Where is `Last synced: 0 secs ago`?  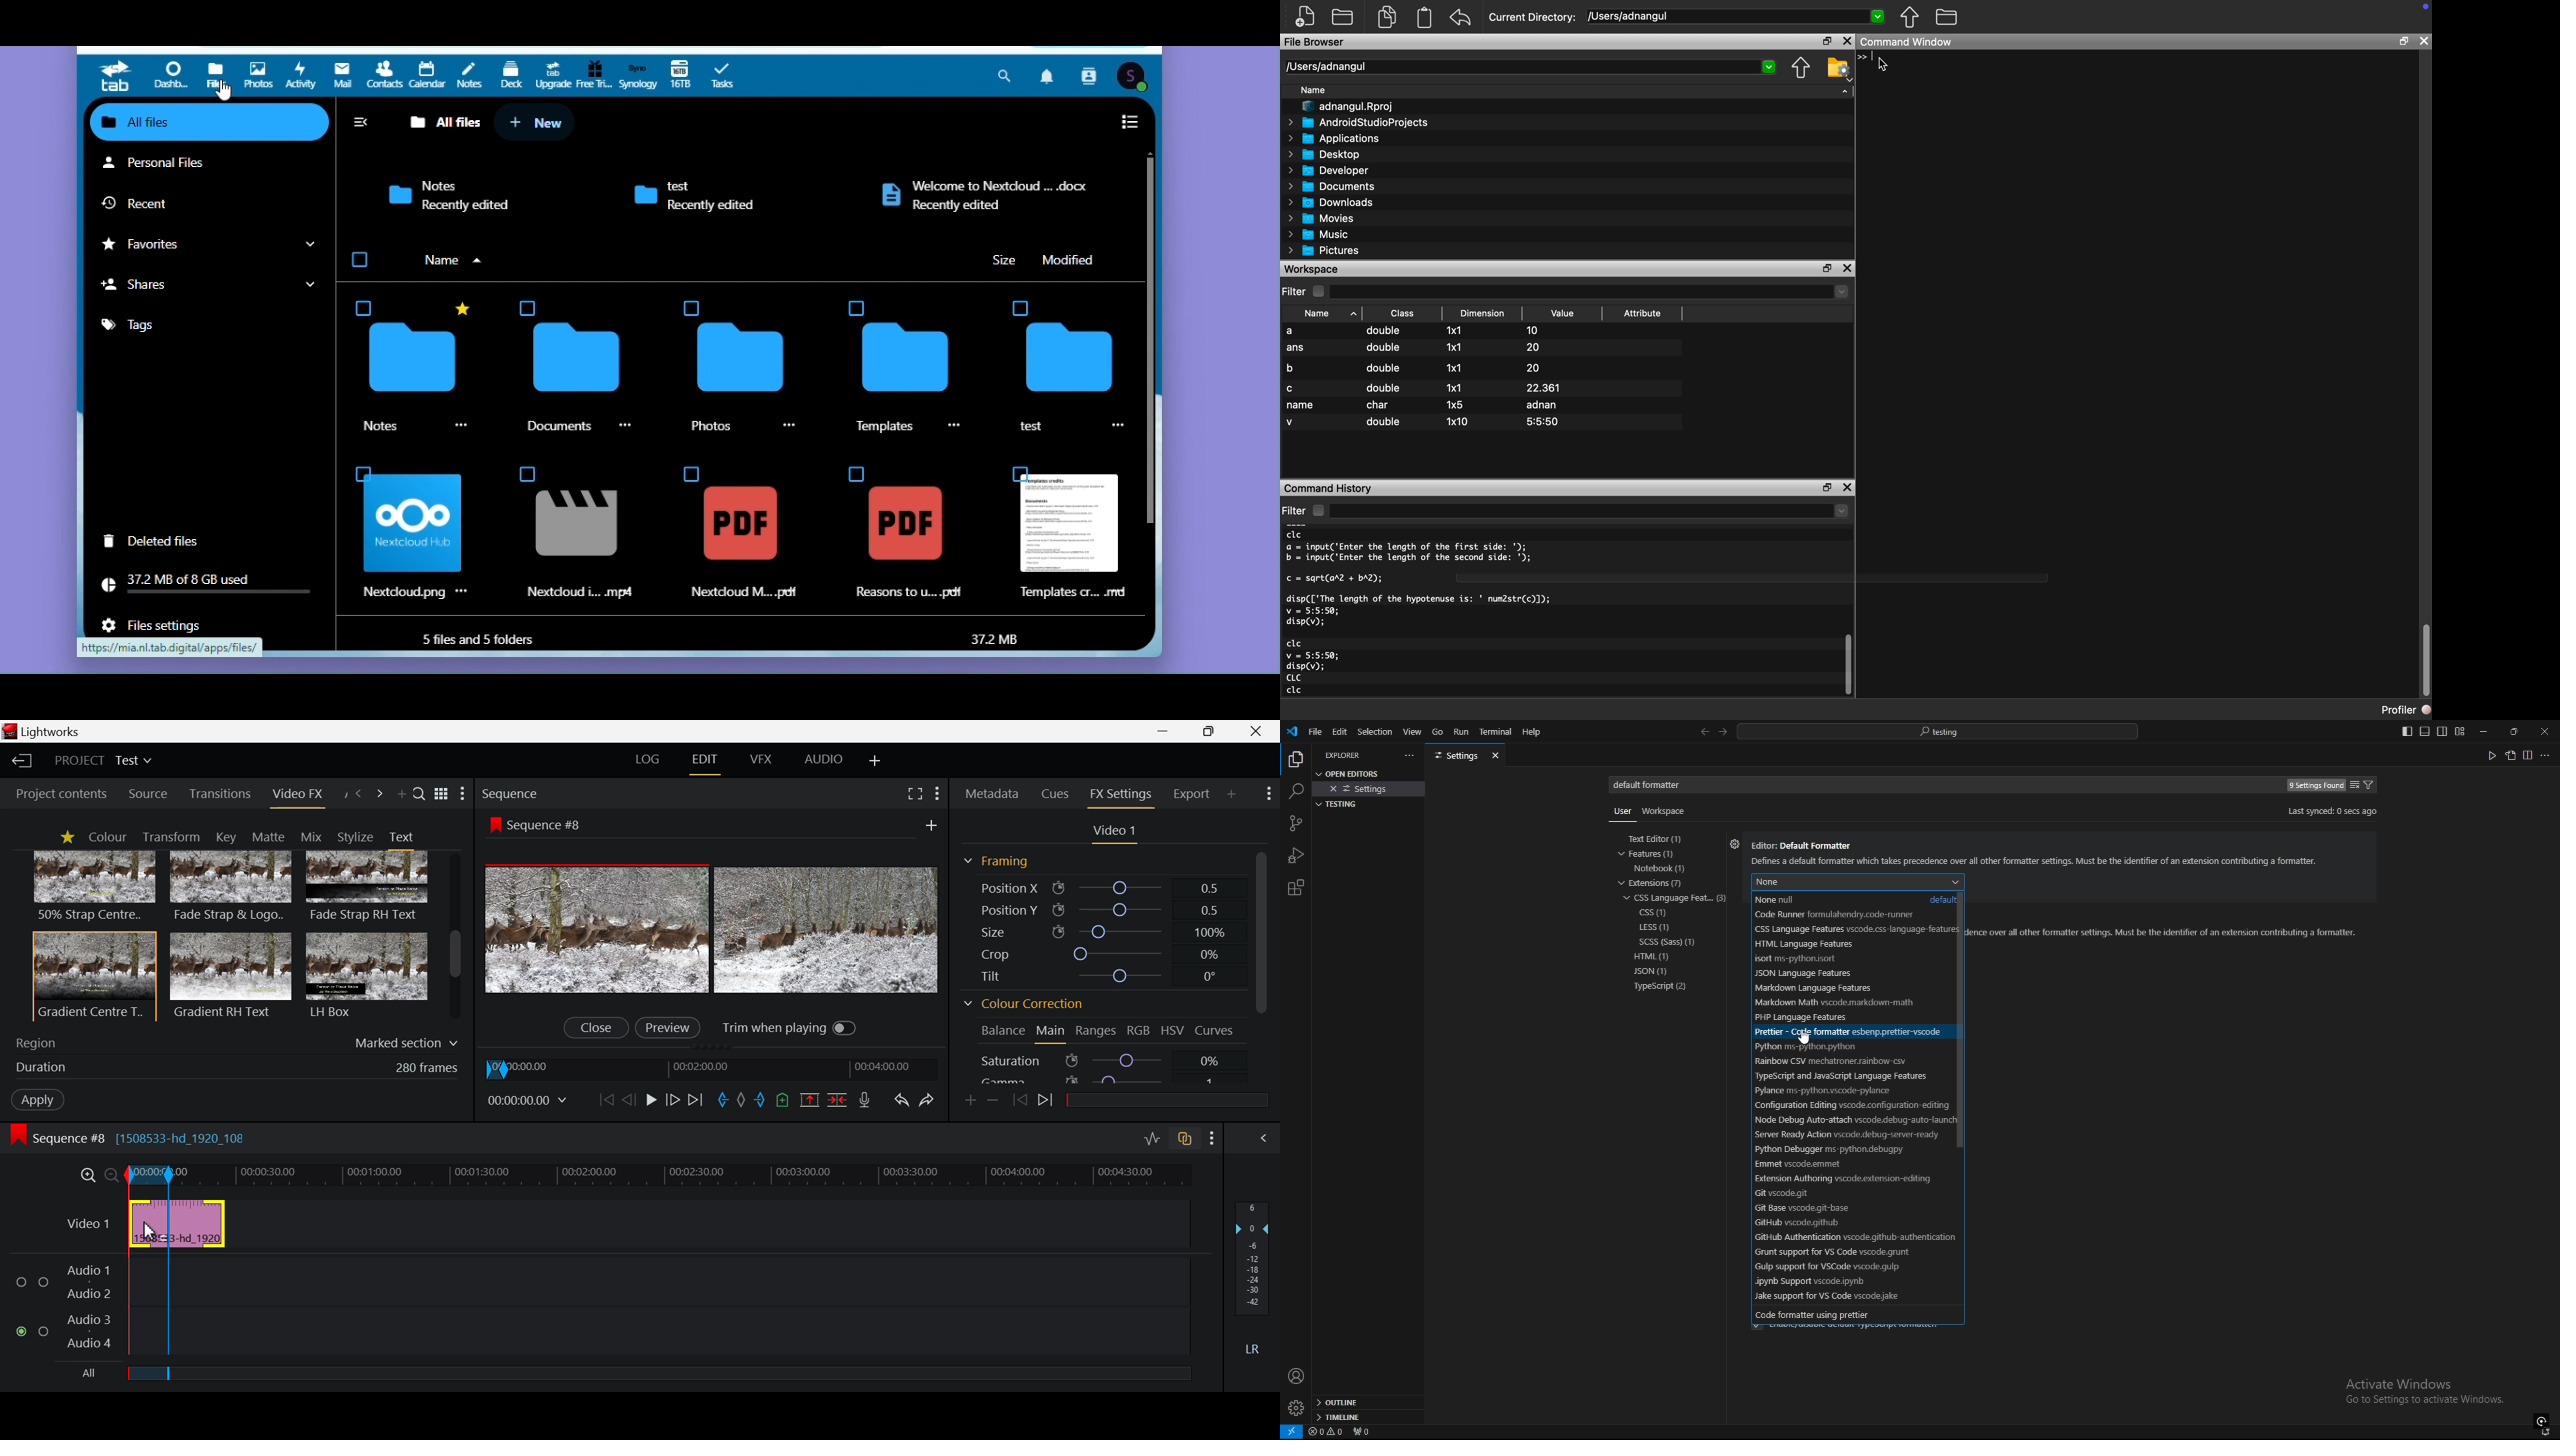
Last synced: 0 secs ago is located at coordinates (2331, 811).